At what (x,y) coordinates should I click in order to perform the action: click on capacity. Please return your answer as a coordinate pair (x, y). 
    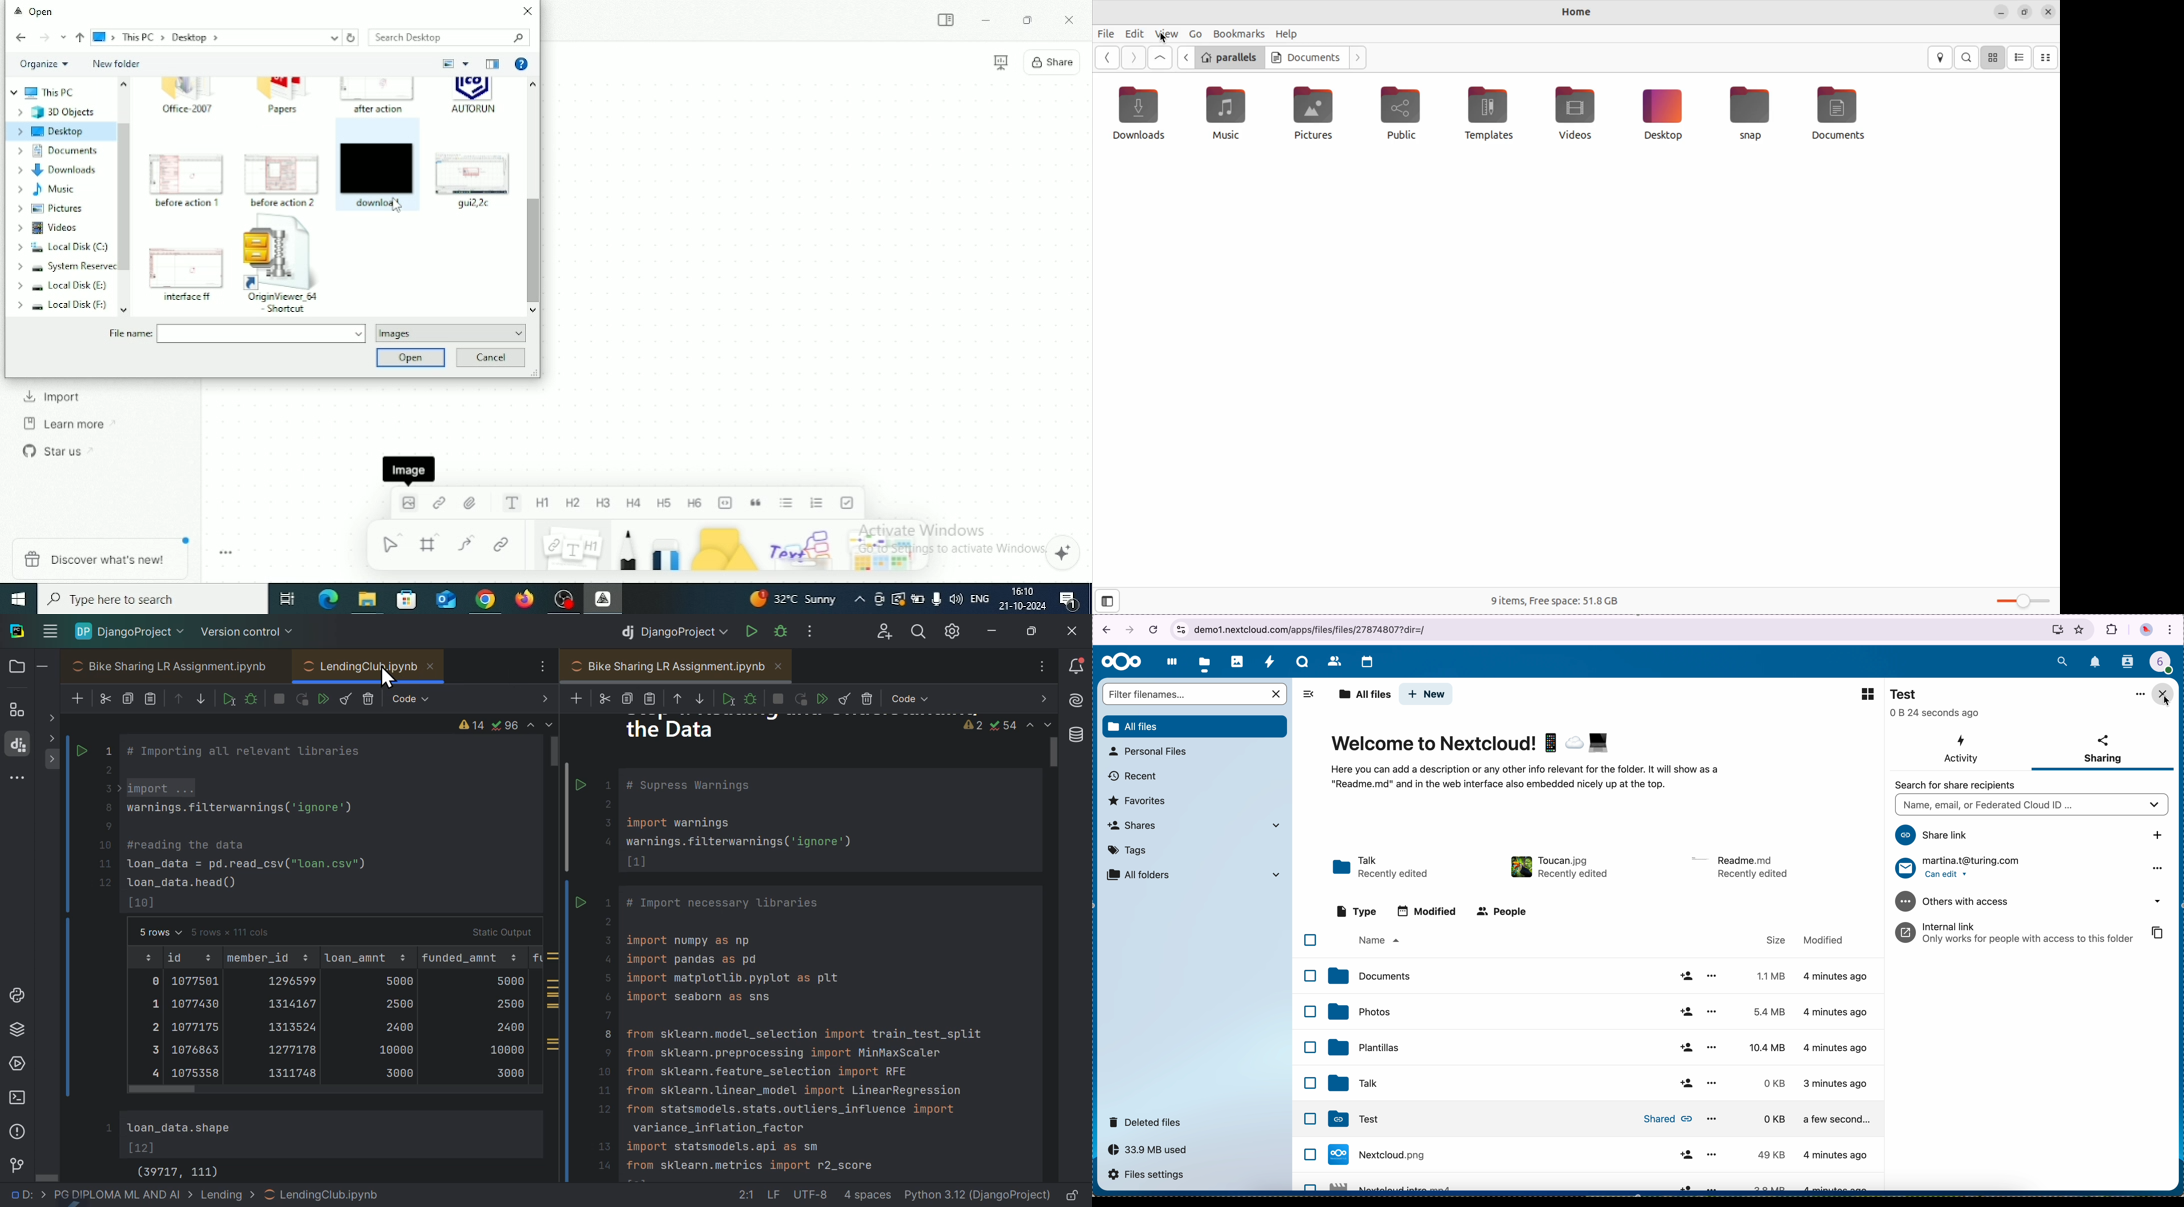
    Looking at the image, I should click on (1152, 1152).